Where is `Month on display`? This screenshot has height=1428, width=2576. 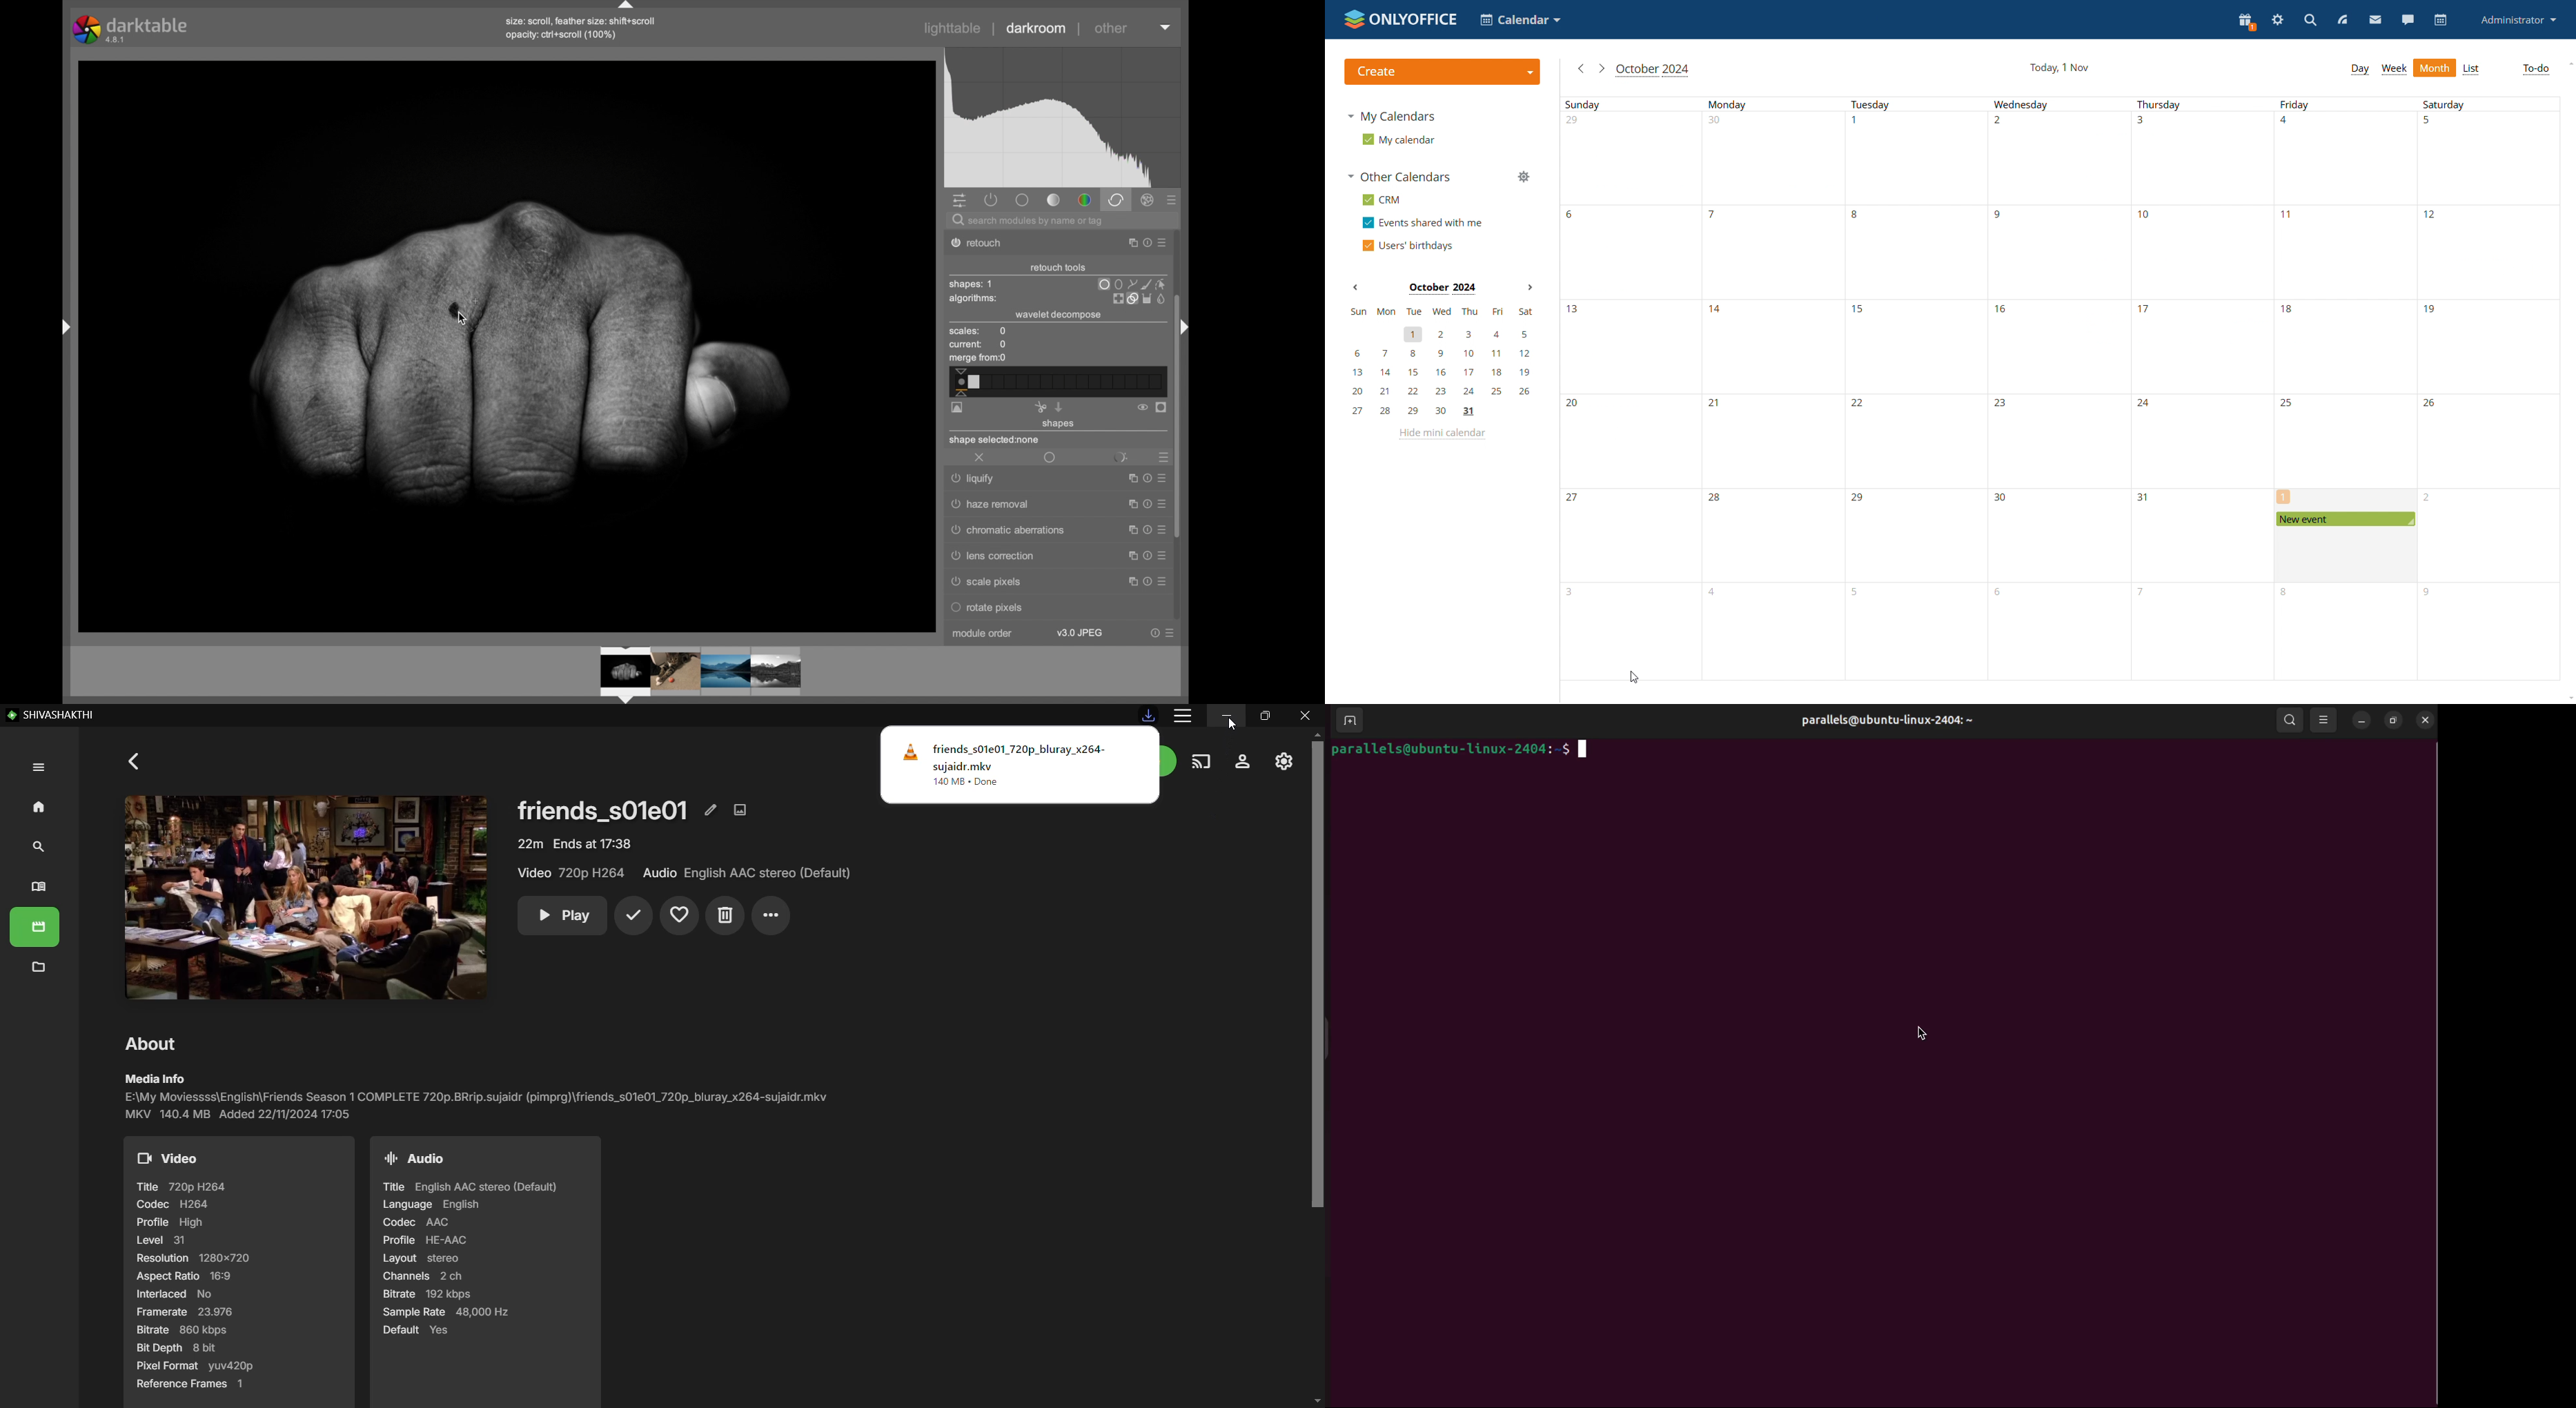
Month on display is located at coordinates (1441, 288).